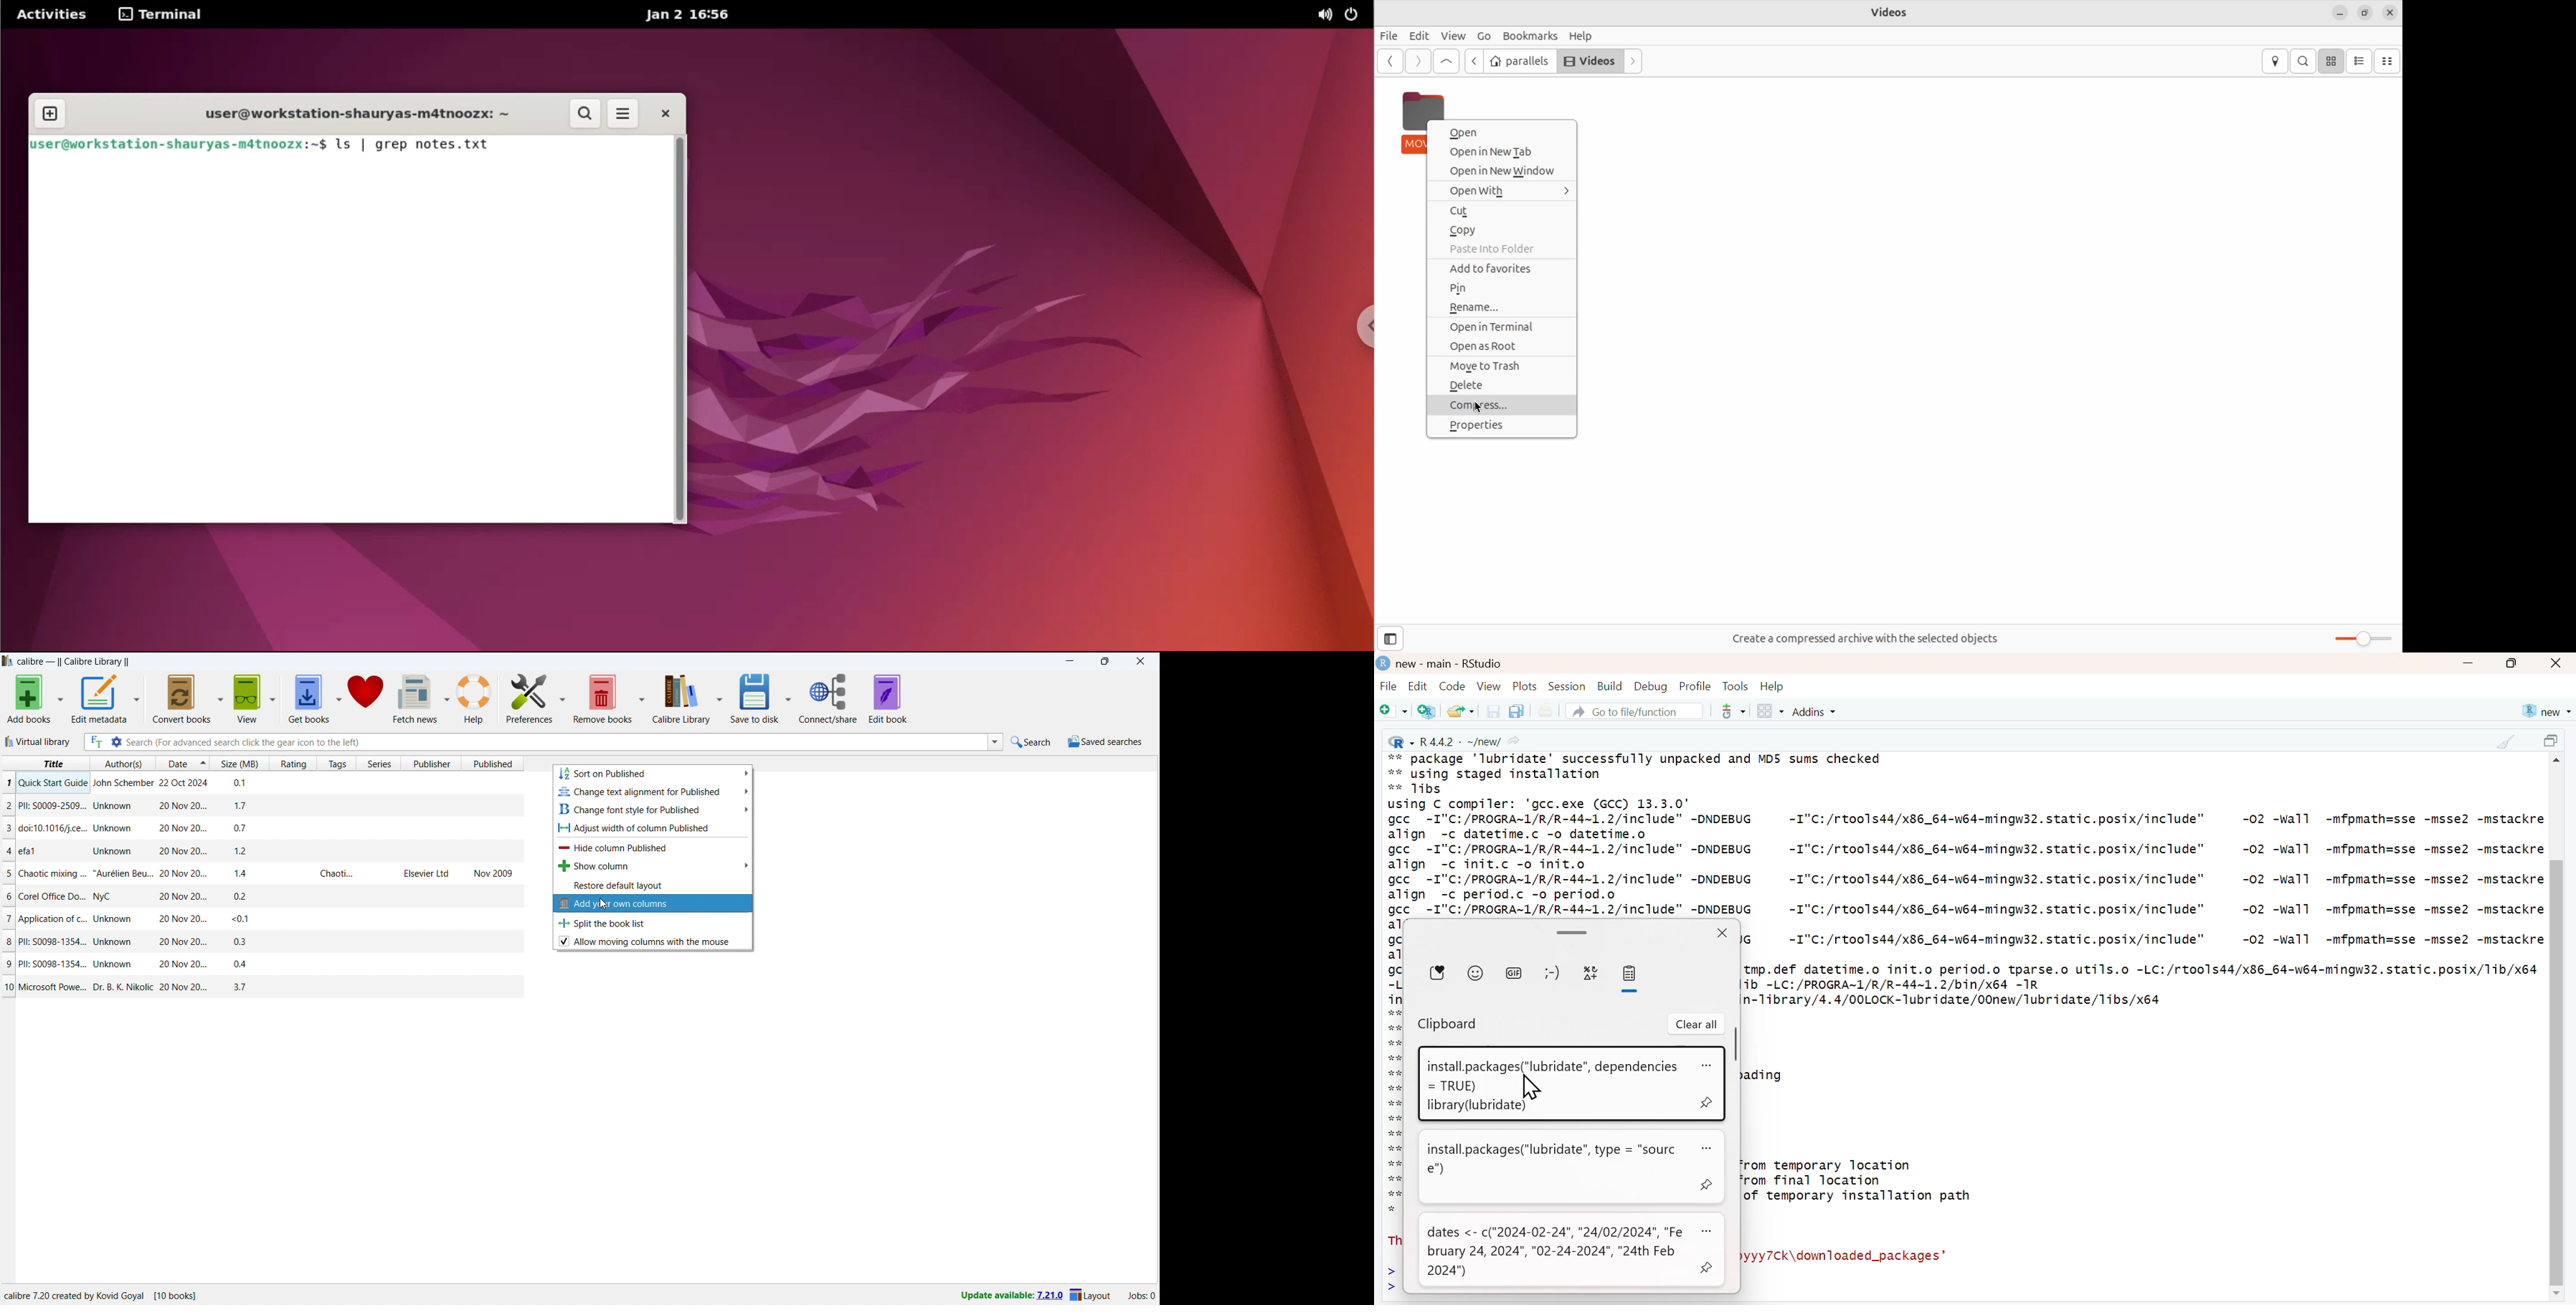 This screenshot has height=1316, width=2576. What do you see at coordinates (1545, 711) in the screenshot?
I see `print` at bounding box center [1545, 711].